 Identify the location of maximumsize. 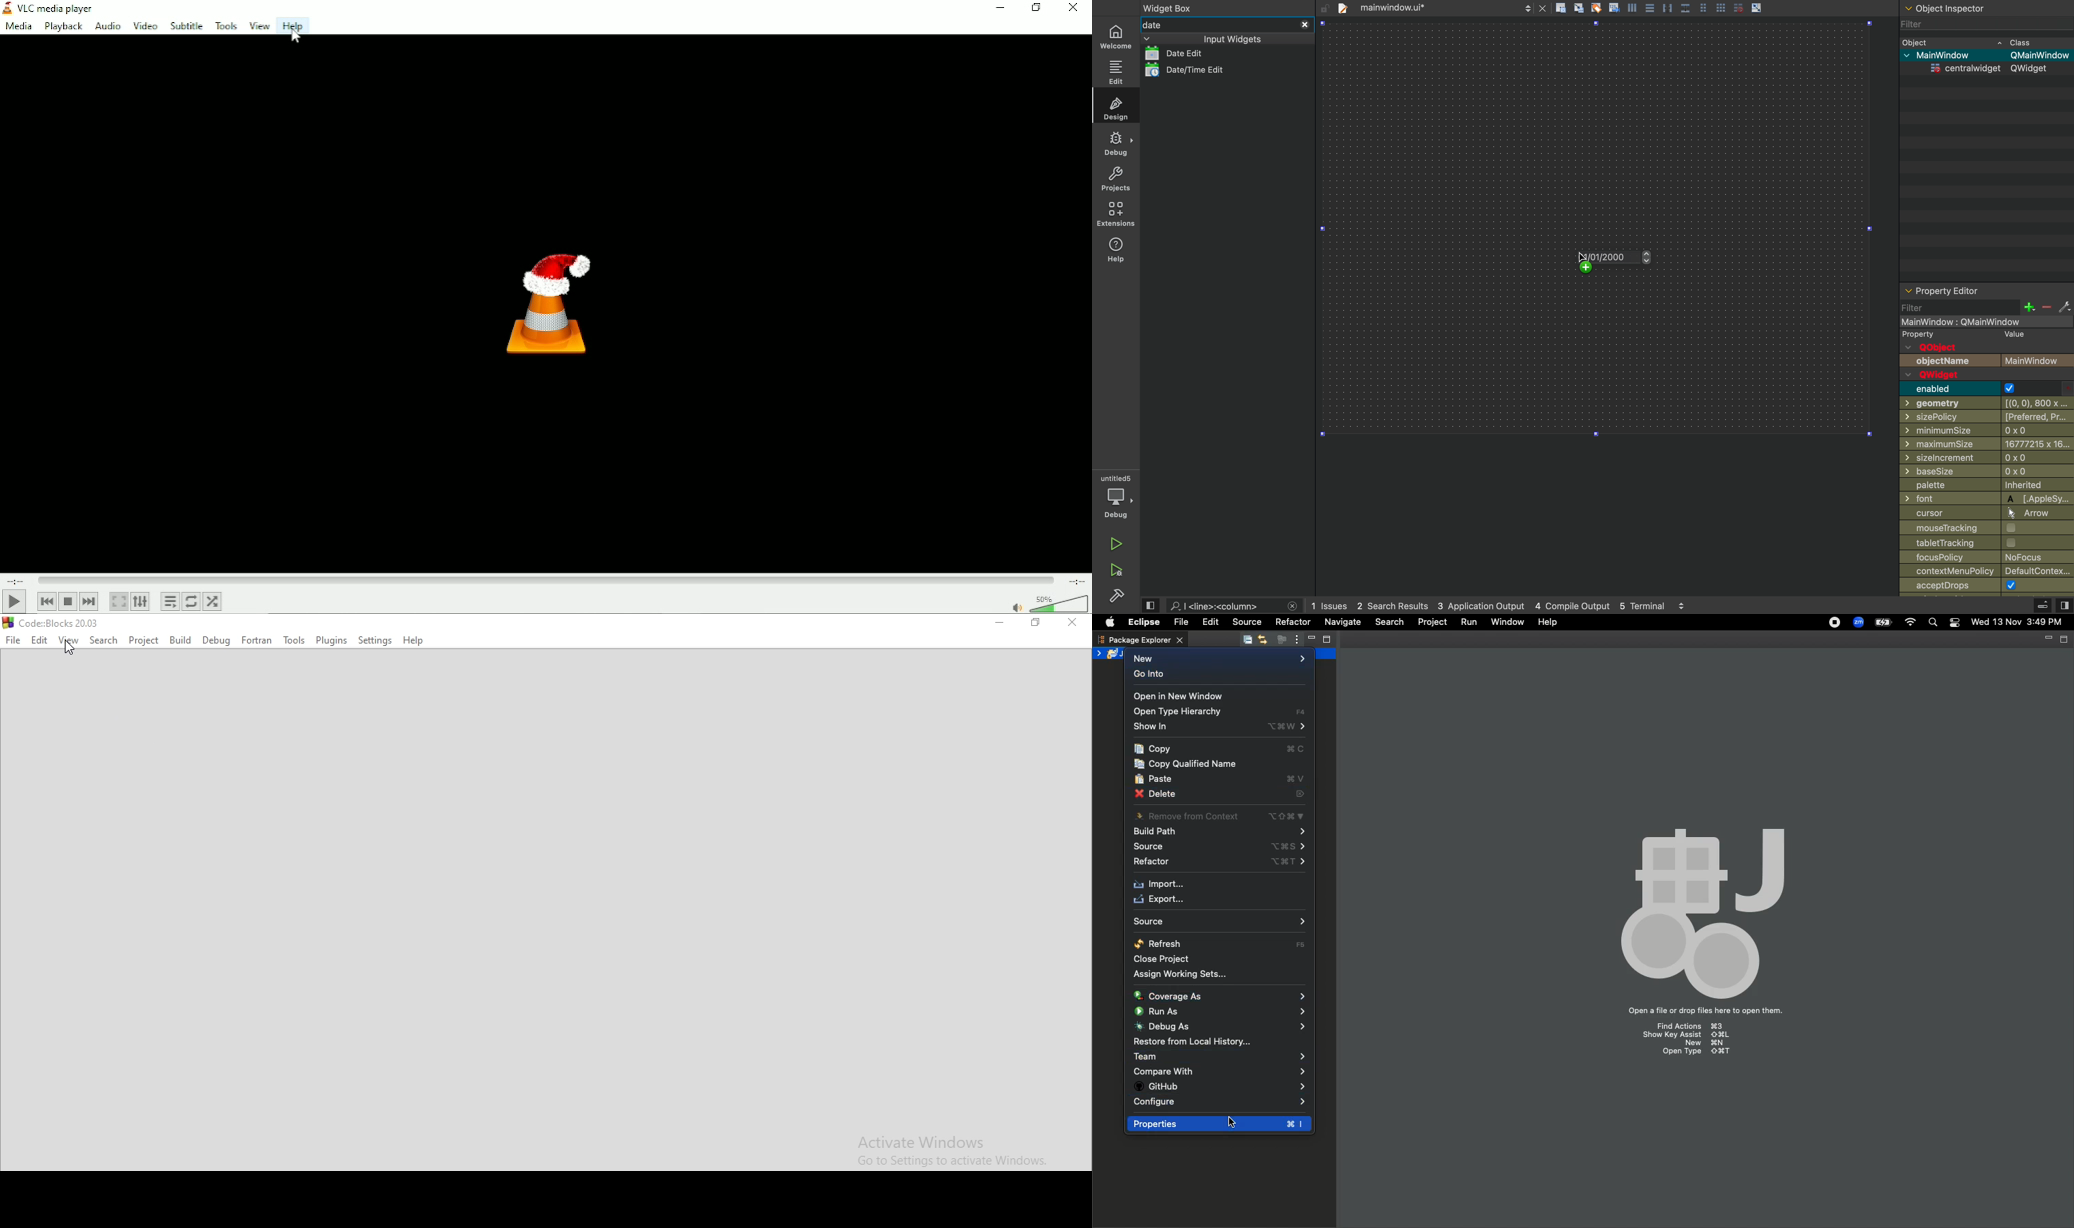
(1987, 445).